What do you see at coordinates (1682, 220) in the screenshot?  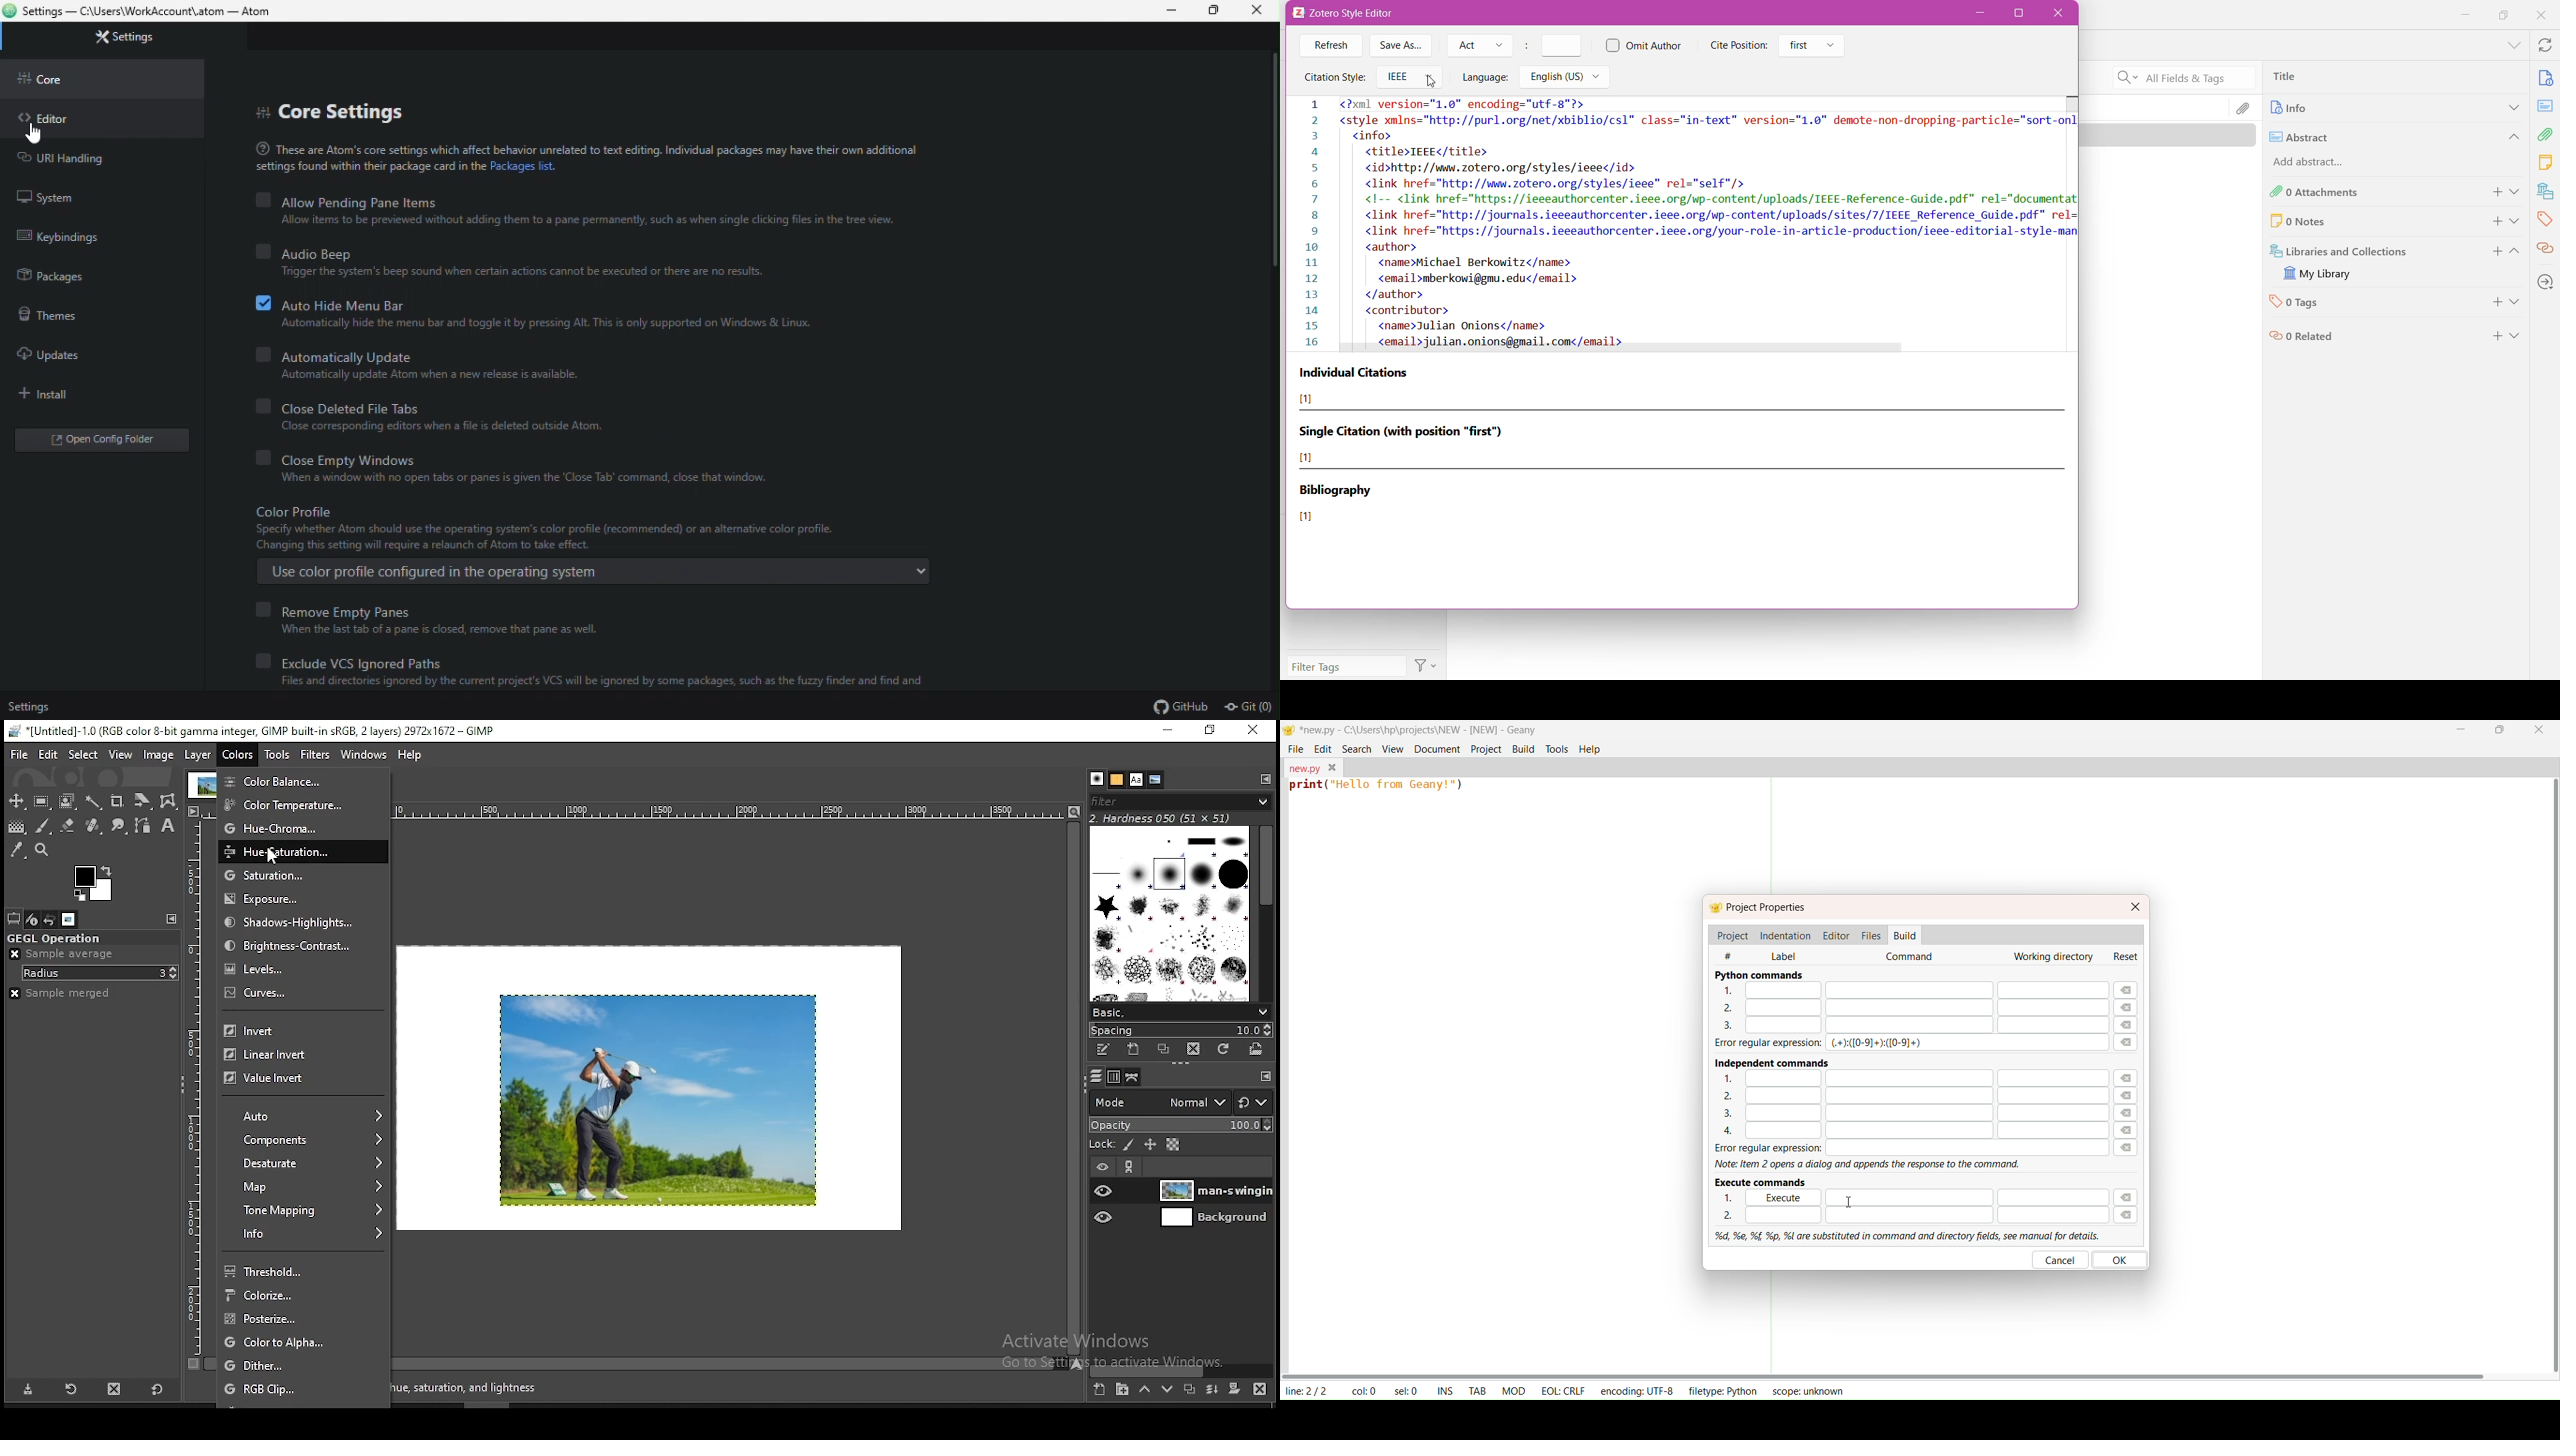 I see `Current Citation Style` at bounding box center [1682, 220].